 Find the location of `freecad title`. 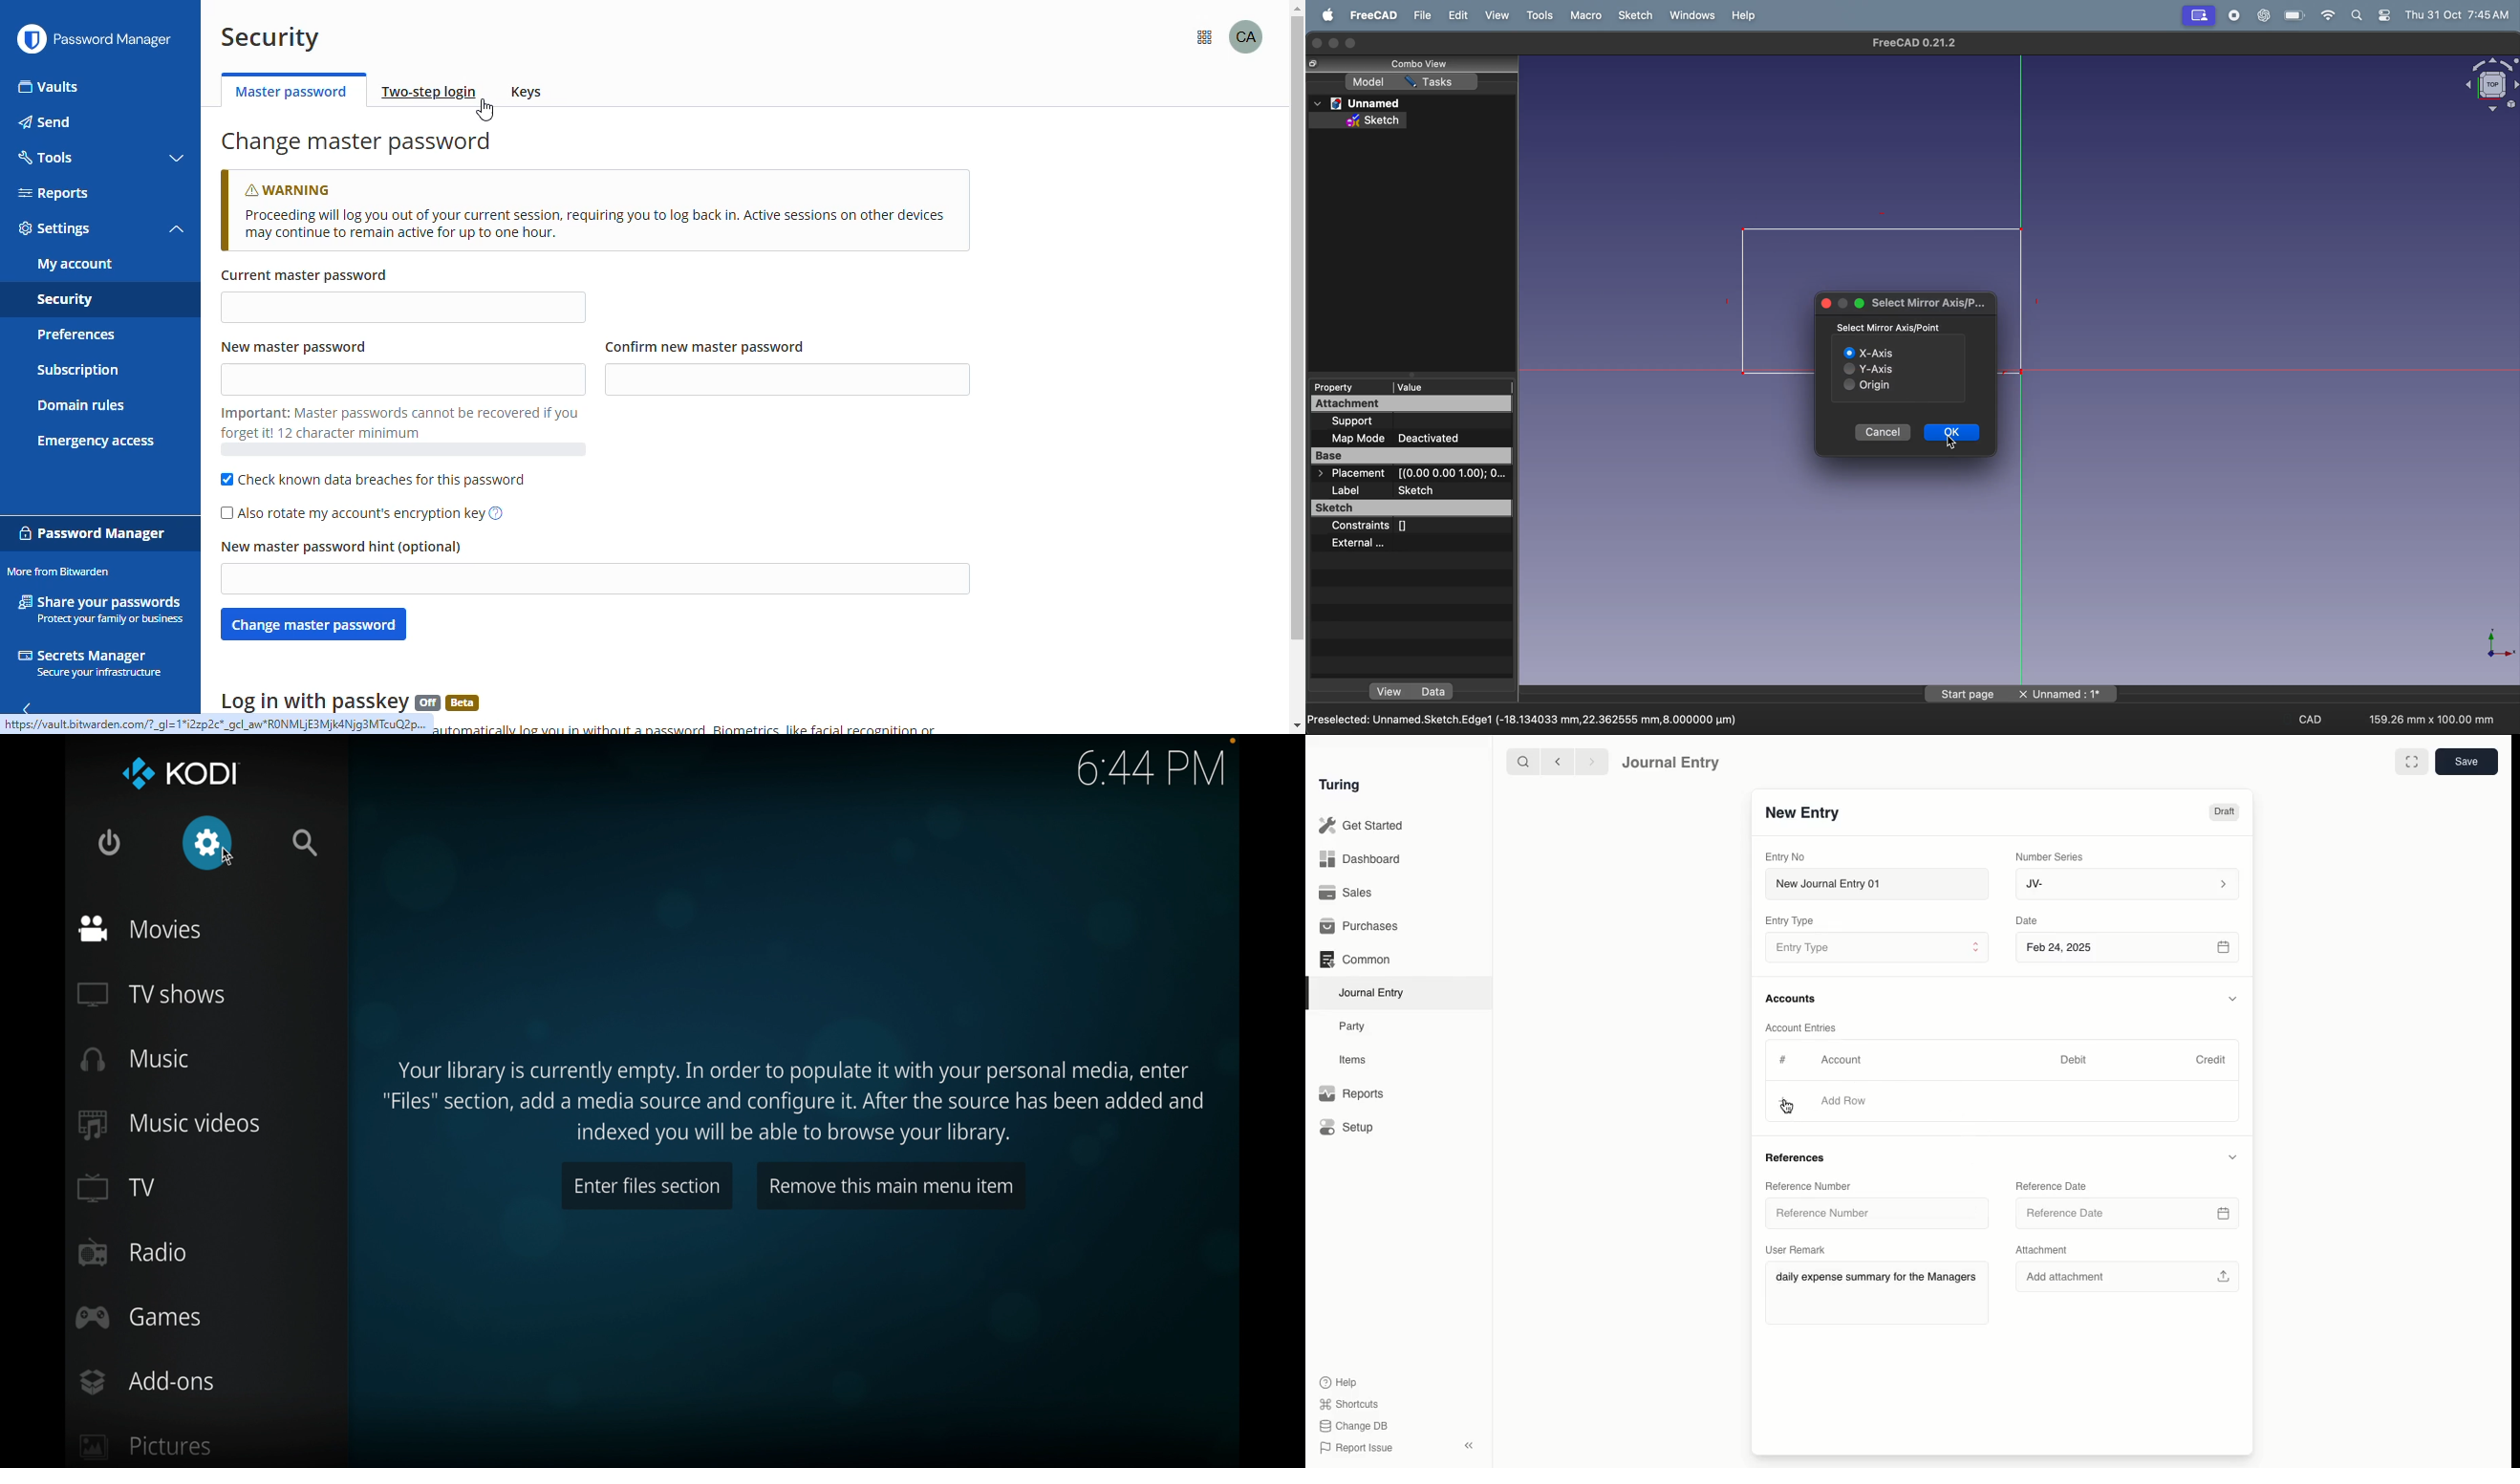

freecad title is located at coordinates (1913, 43).